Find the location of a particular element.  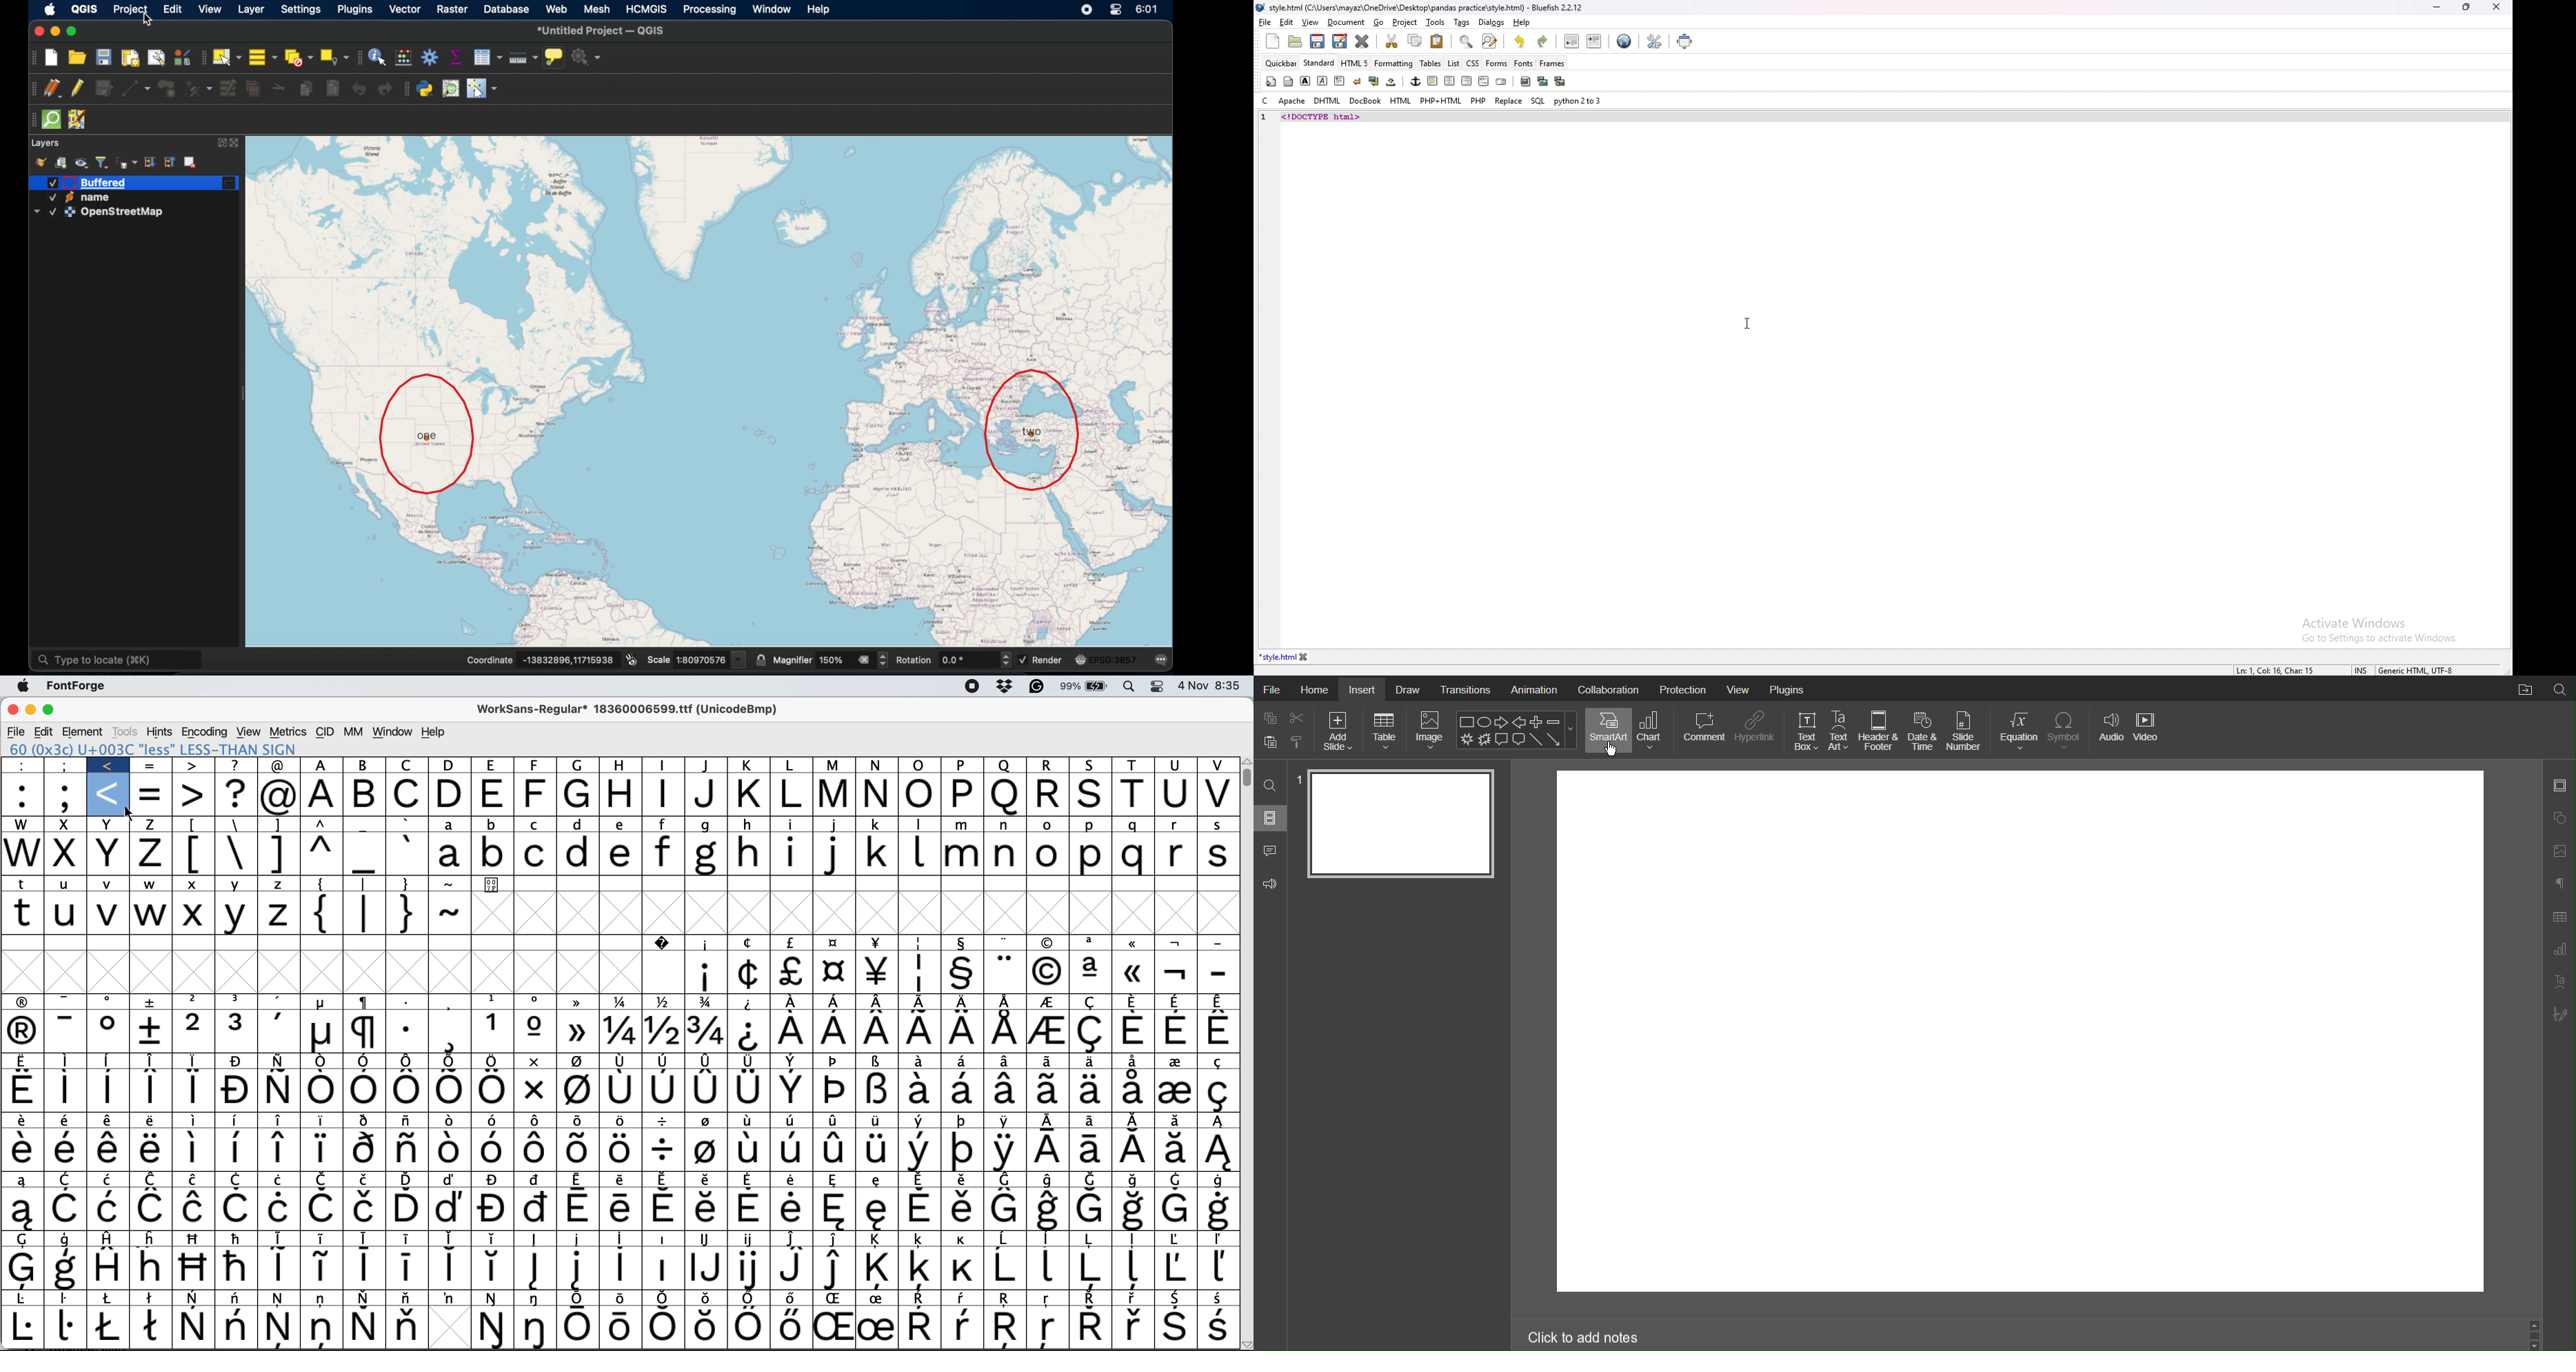

\ is located at coordinates (237, 852).